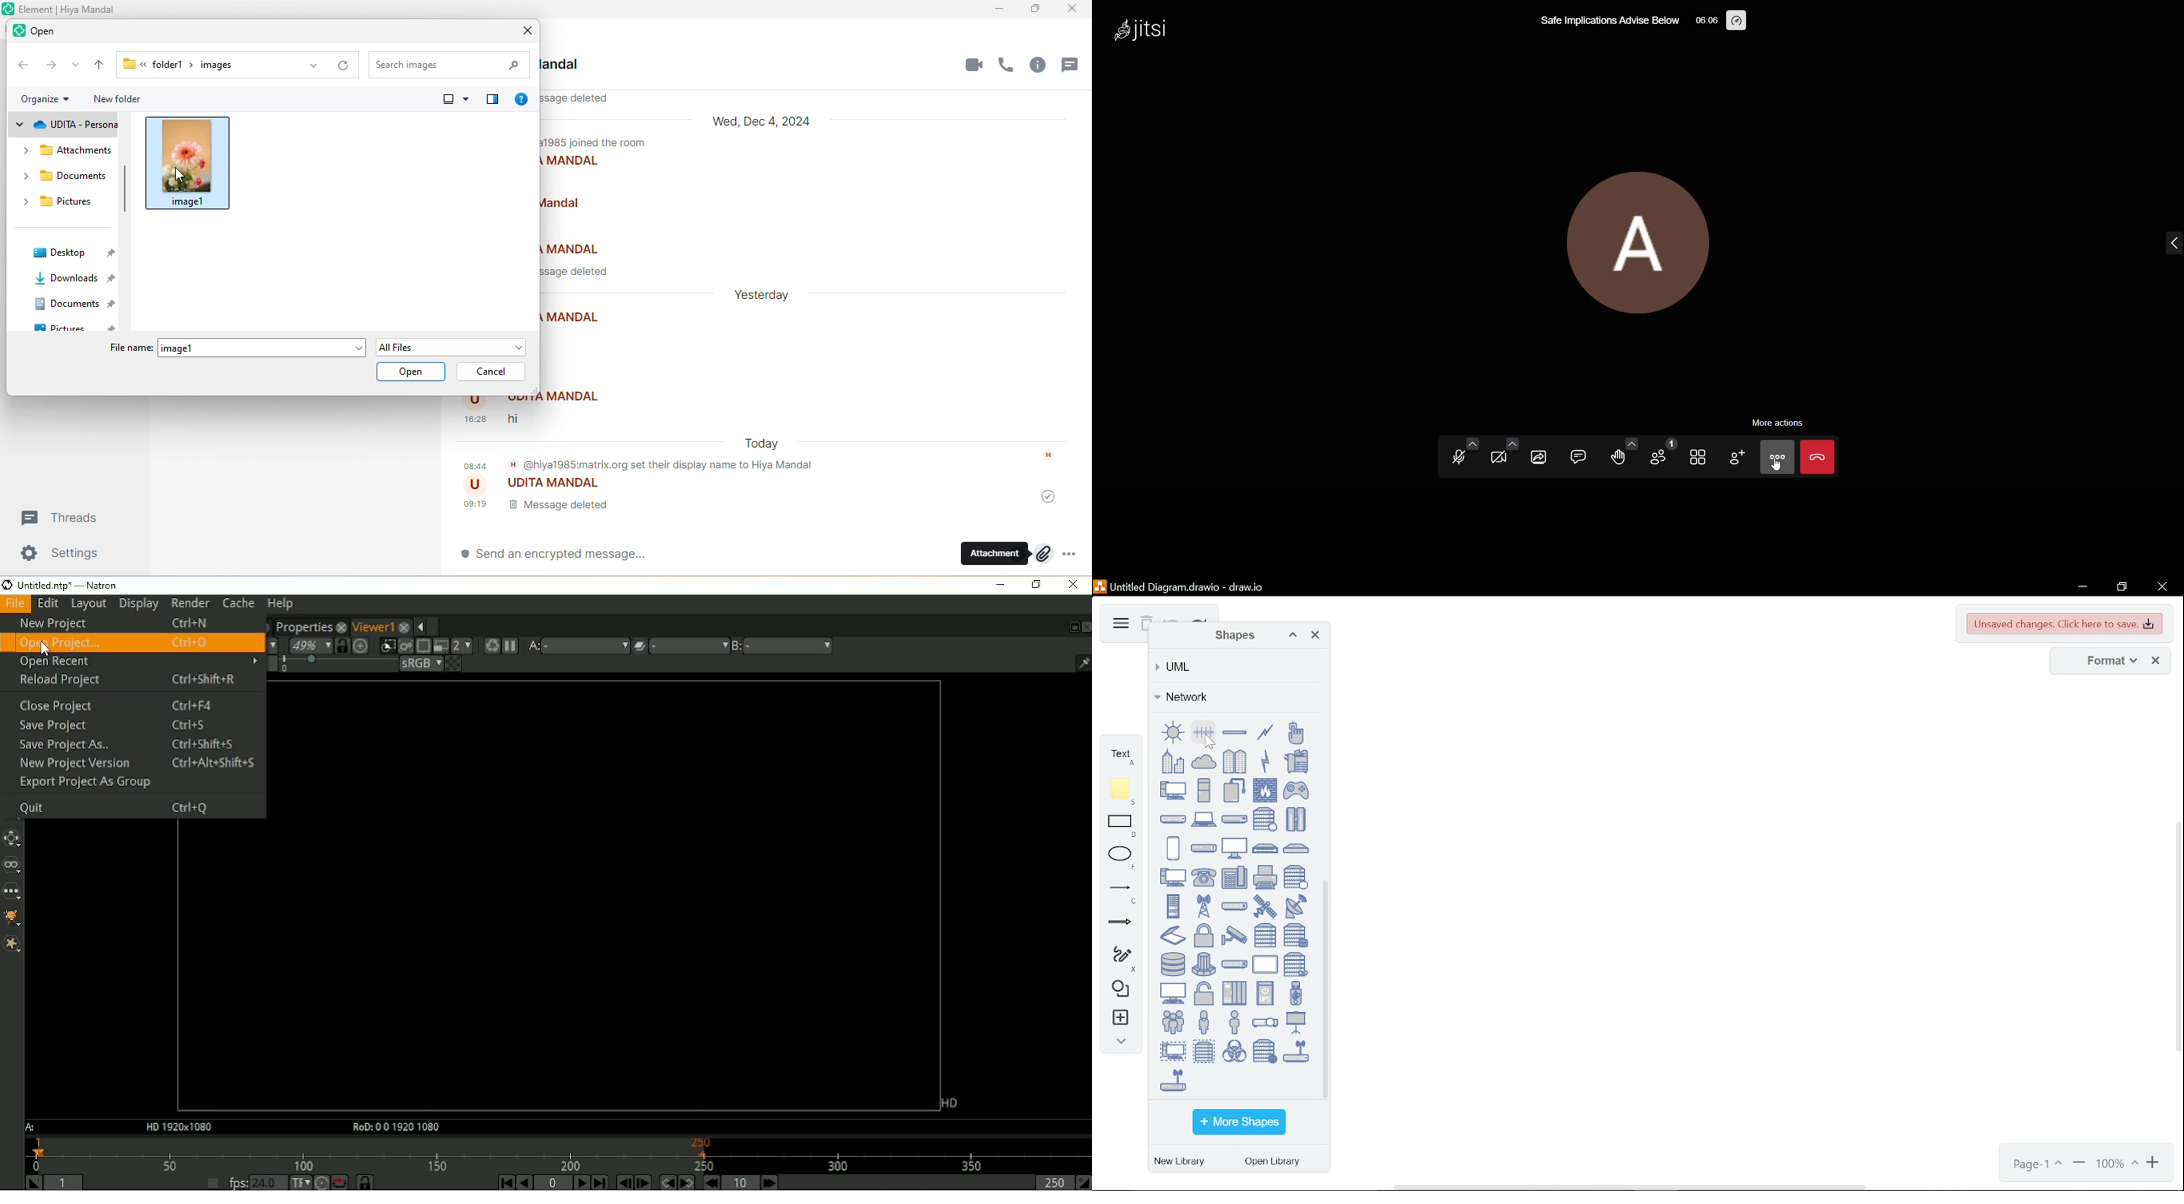 The width and height of the screenshot is (2184, 1204). I want to click on ellipse, so click(1123, 858).